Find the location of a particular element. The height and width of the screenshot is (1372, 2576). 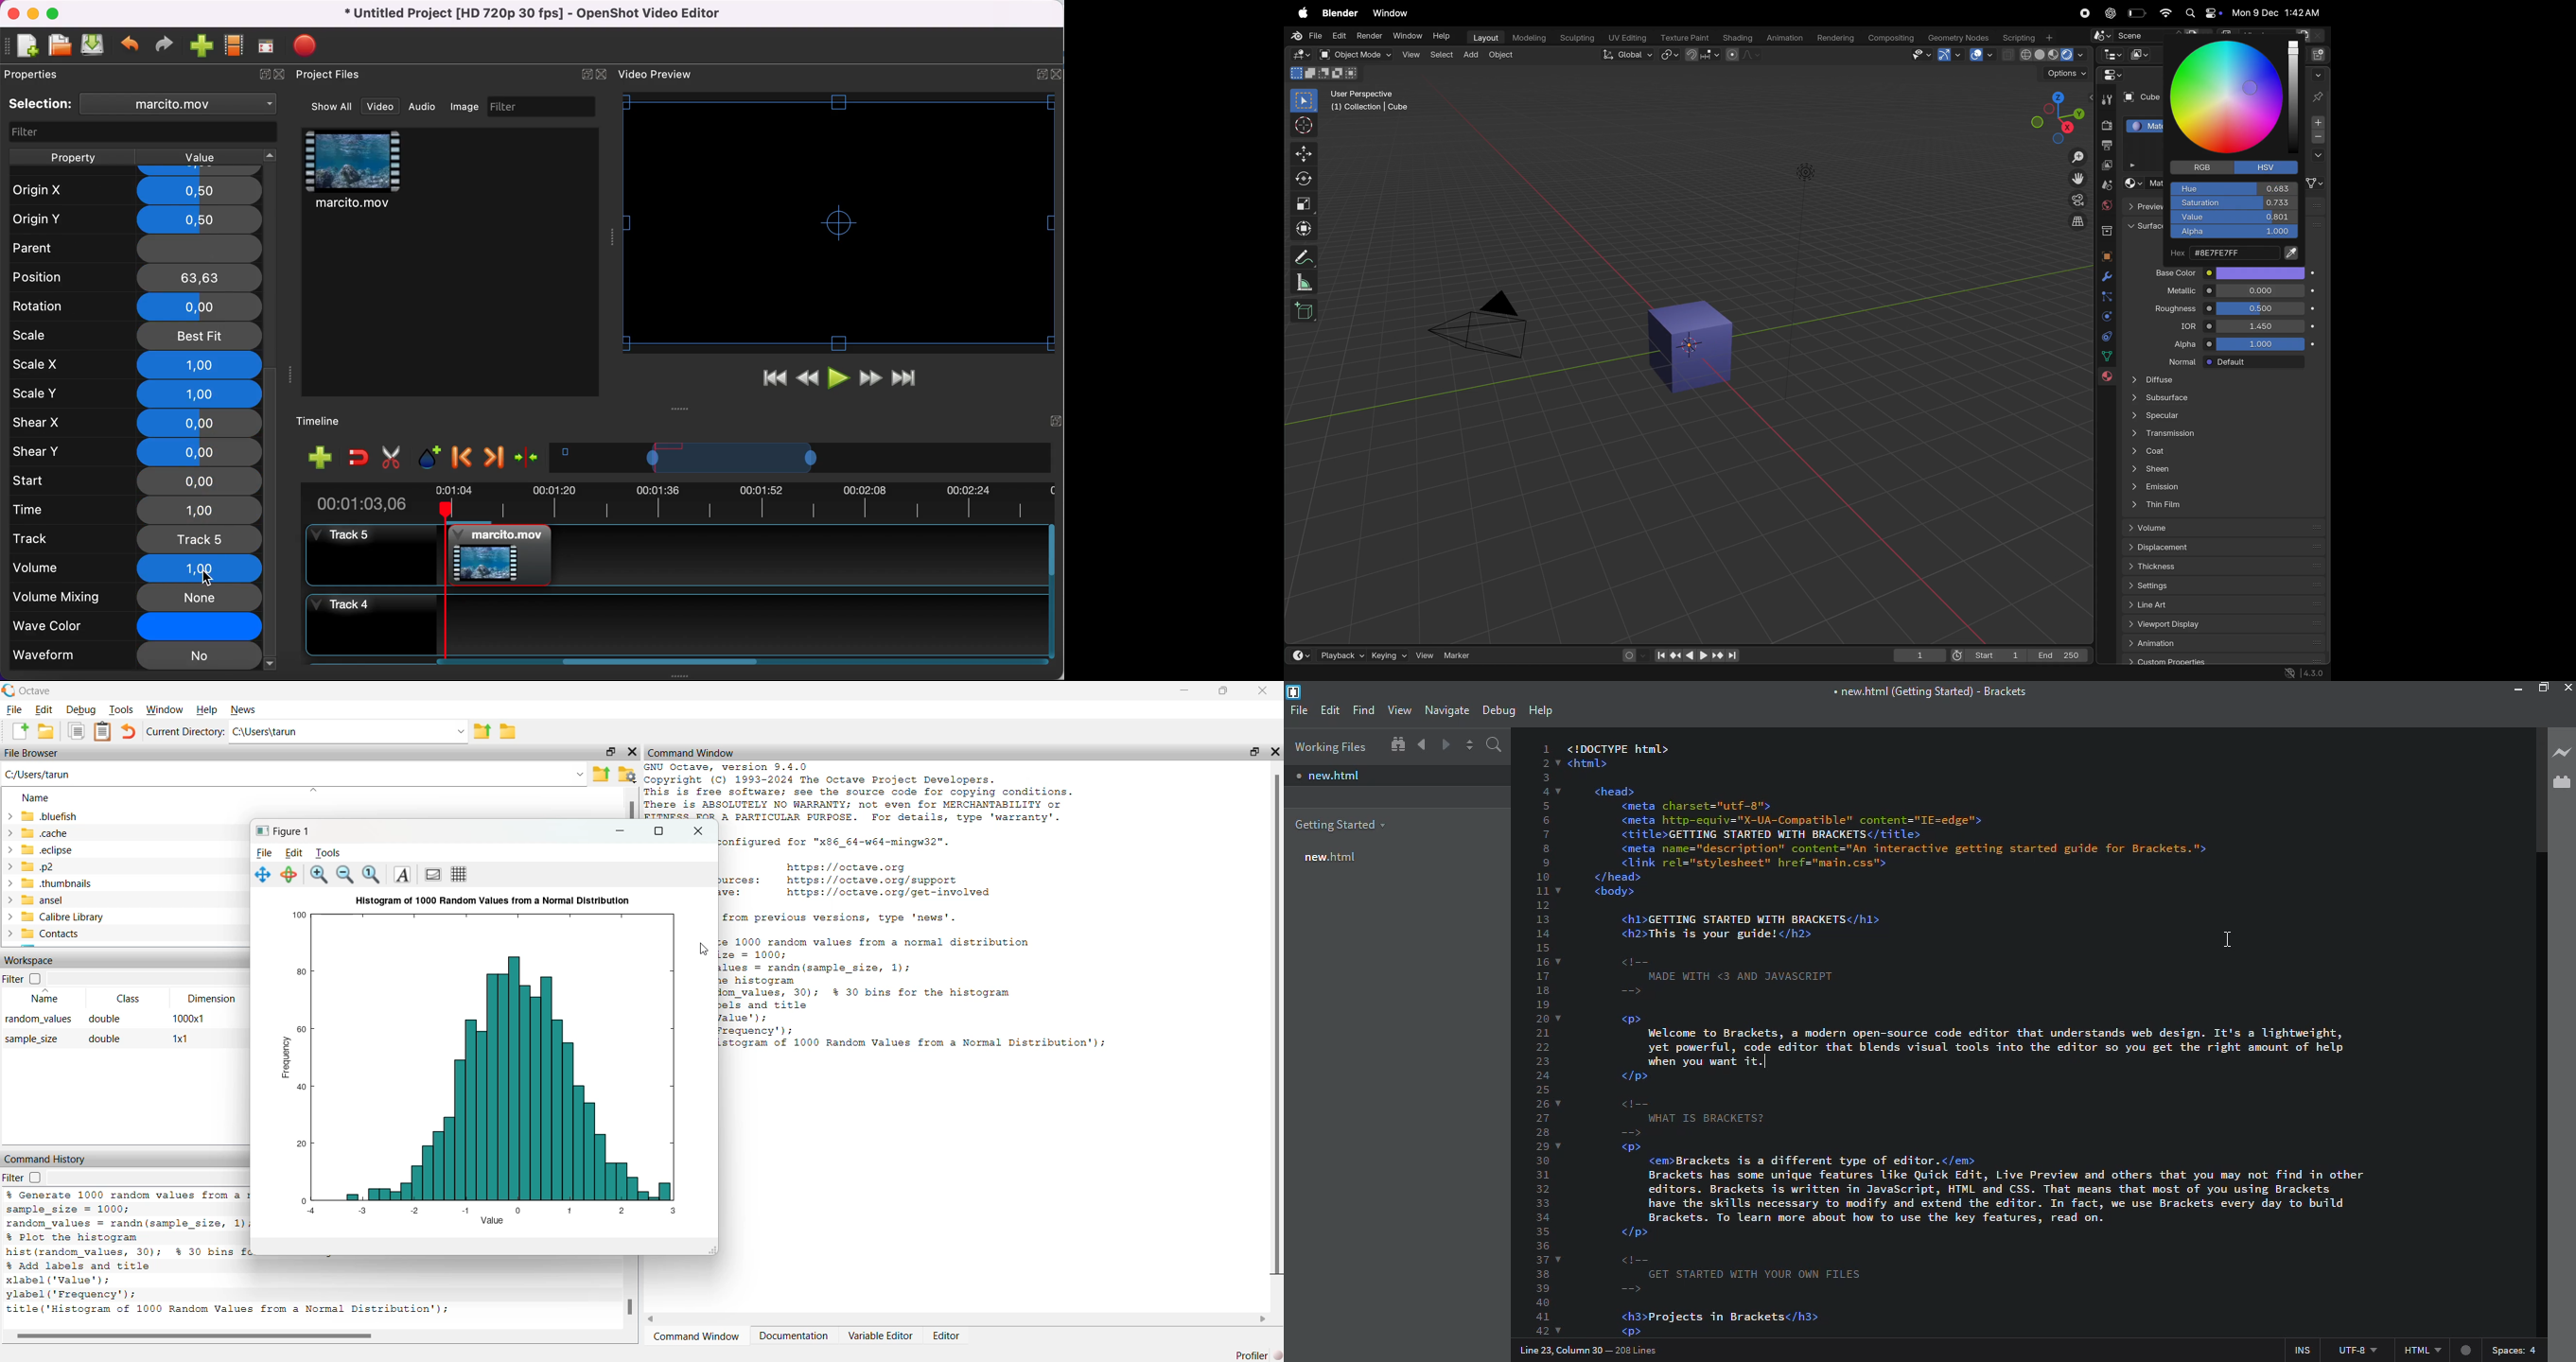

navigate forward is located at coordinates (1446, 745).